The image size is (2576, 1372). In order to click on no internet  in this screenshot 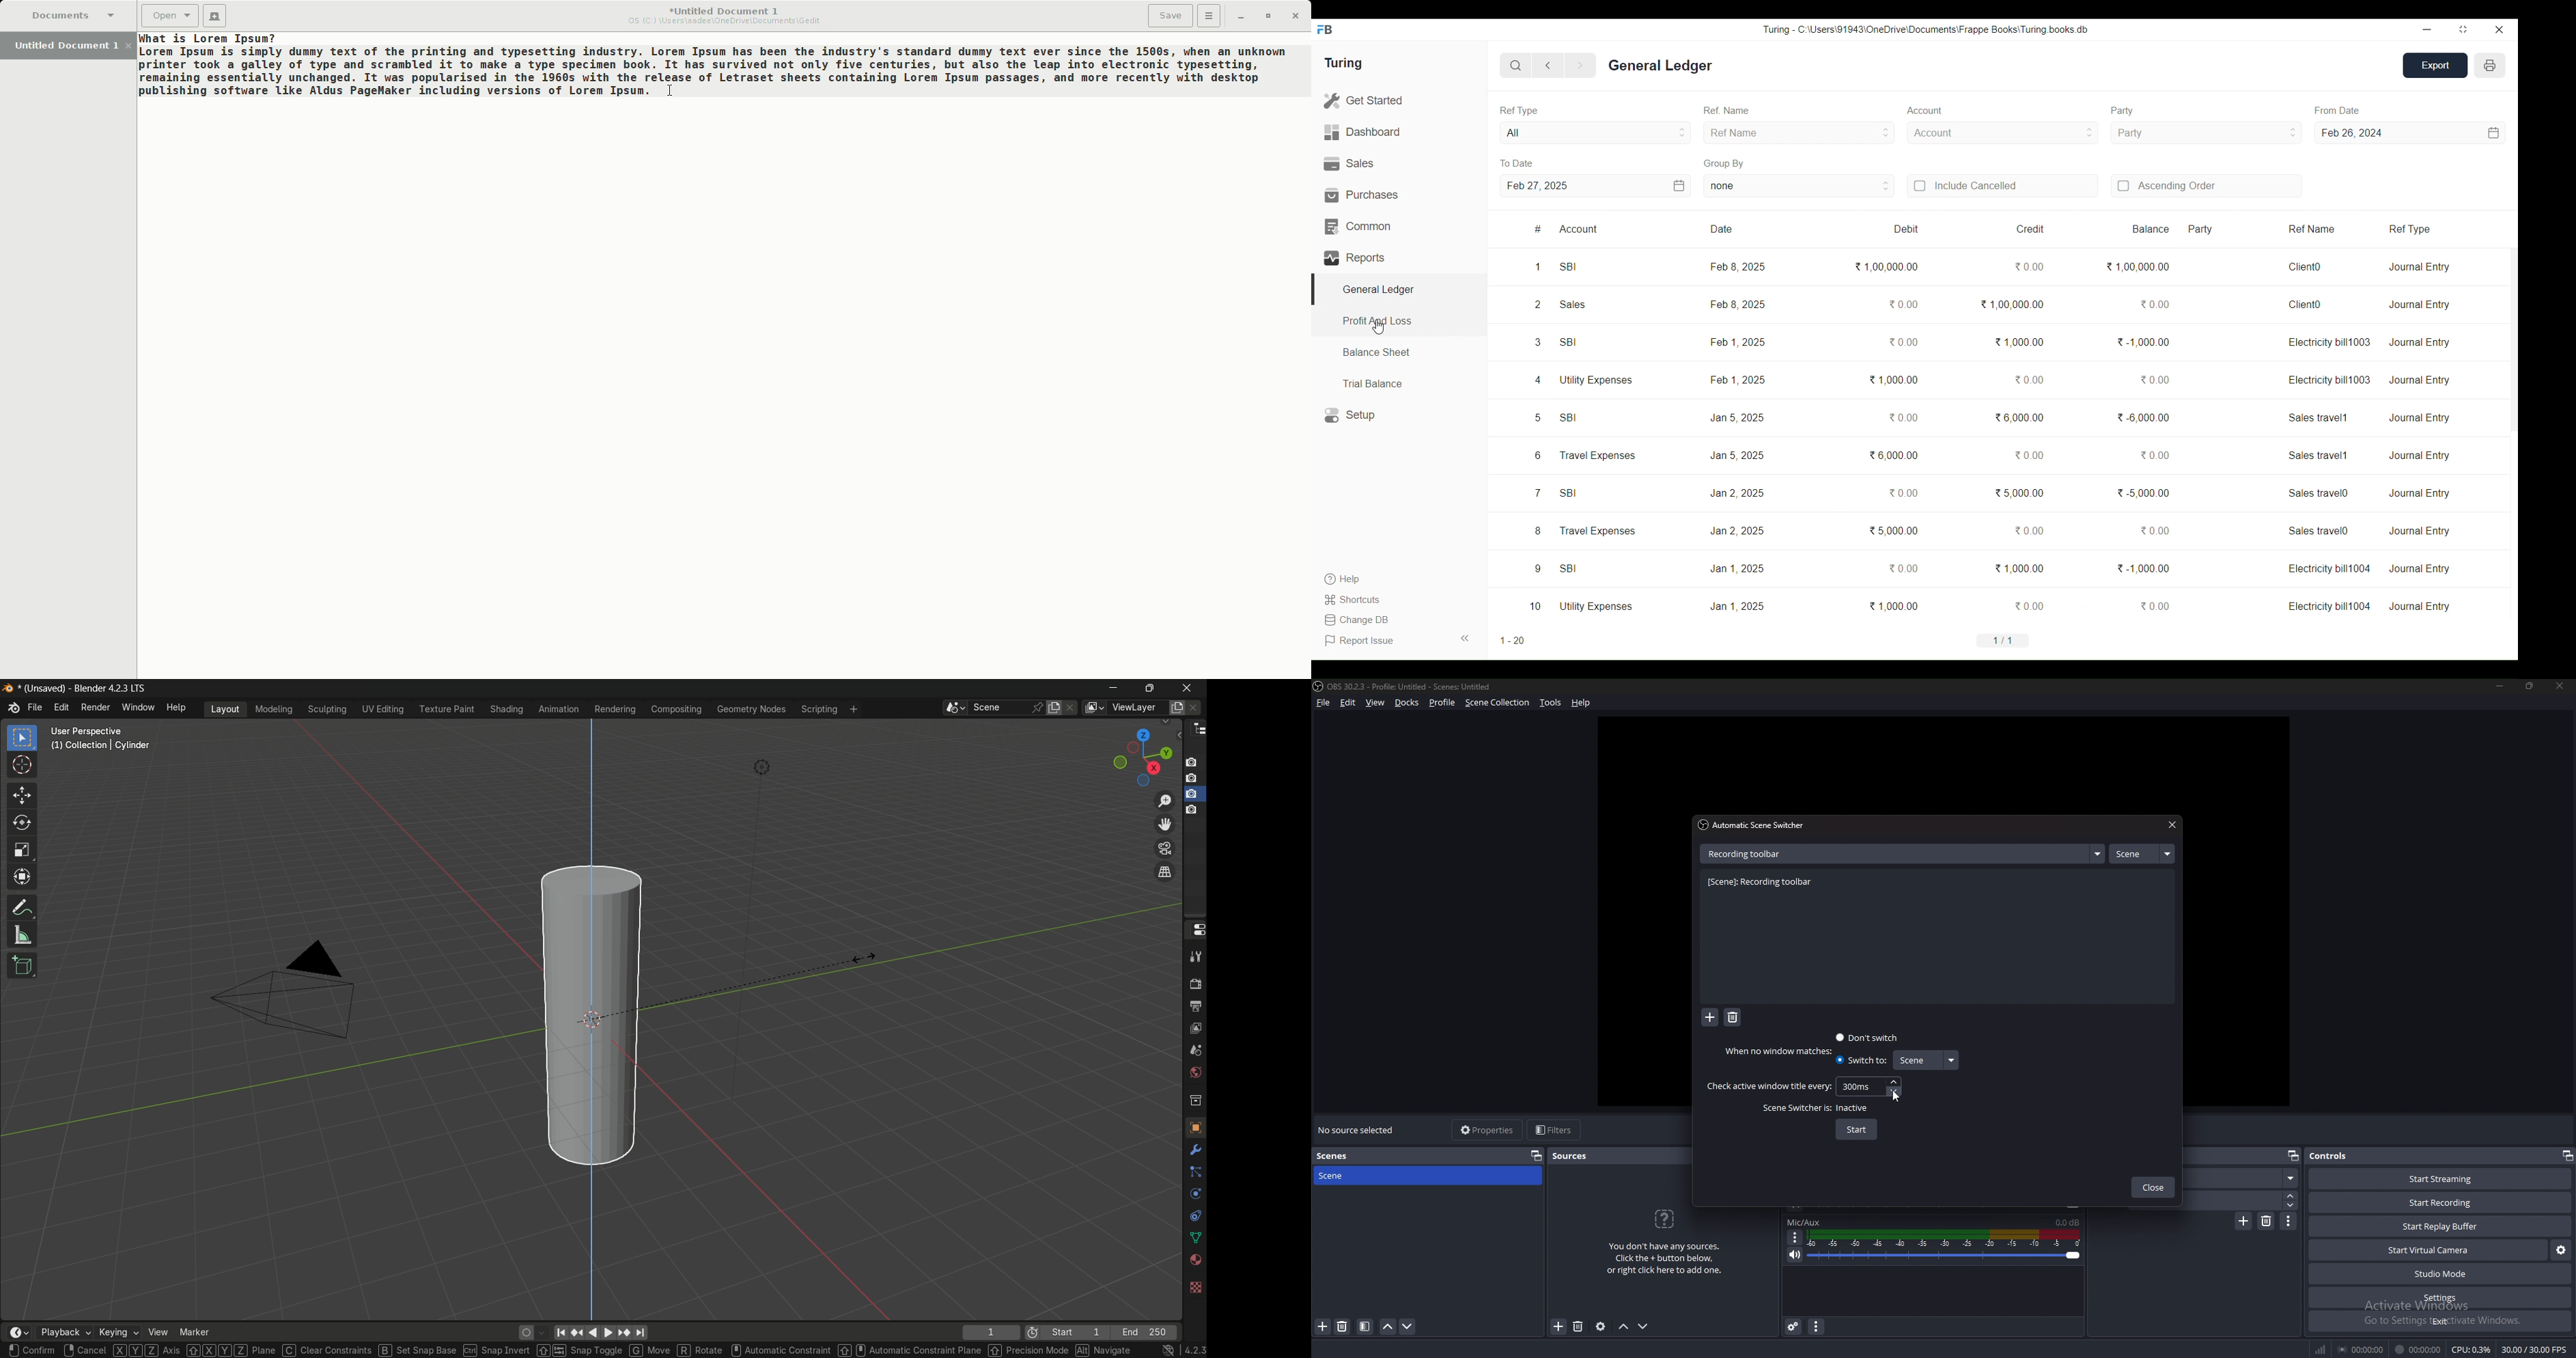, I will do `click(1168, 1351)`.